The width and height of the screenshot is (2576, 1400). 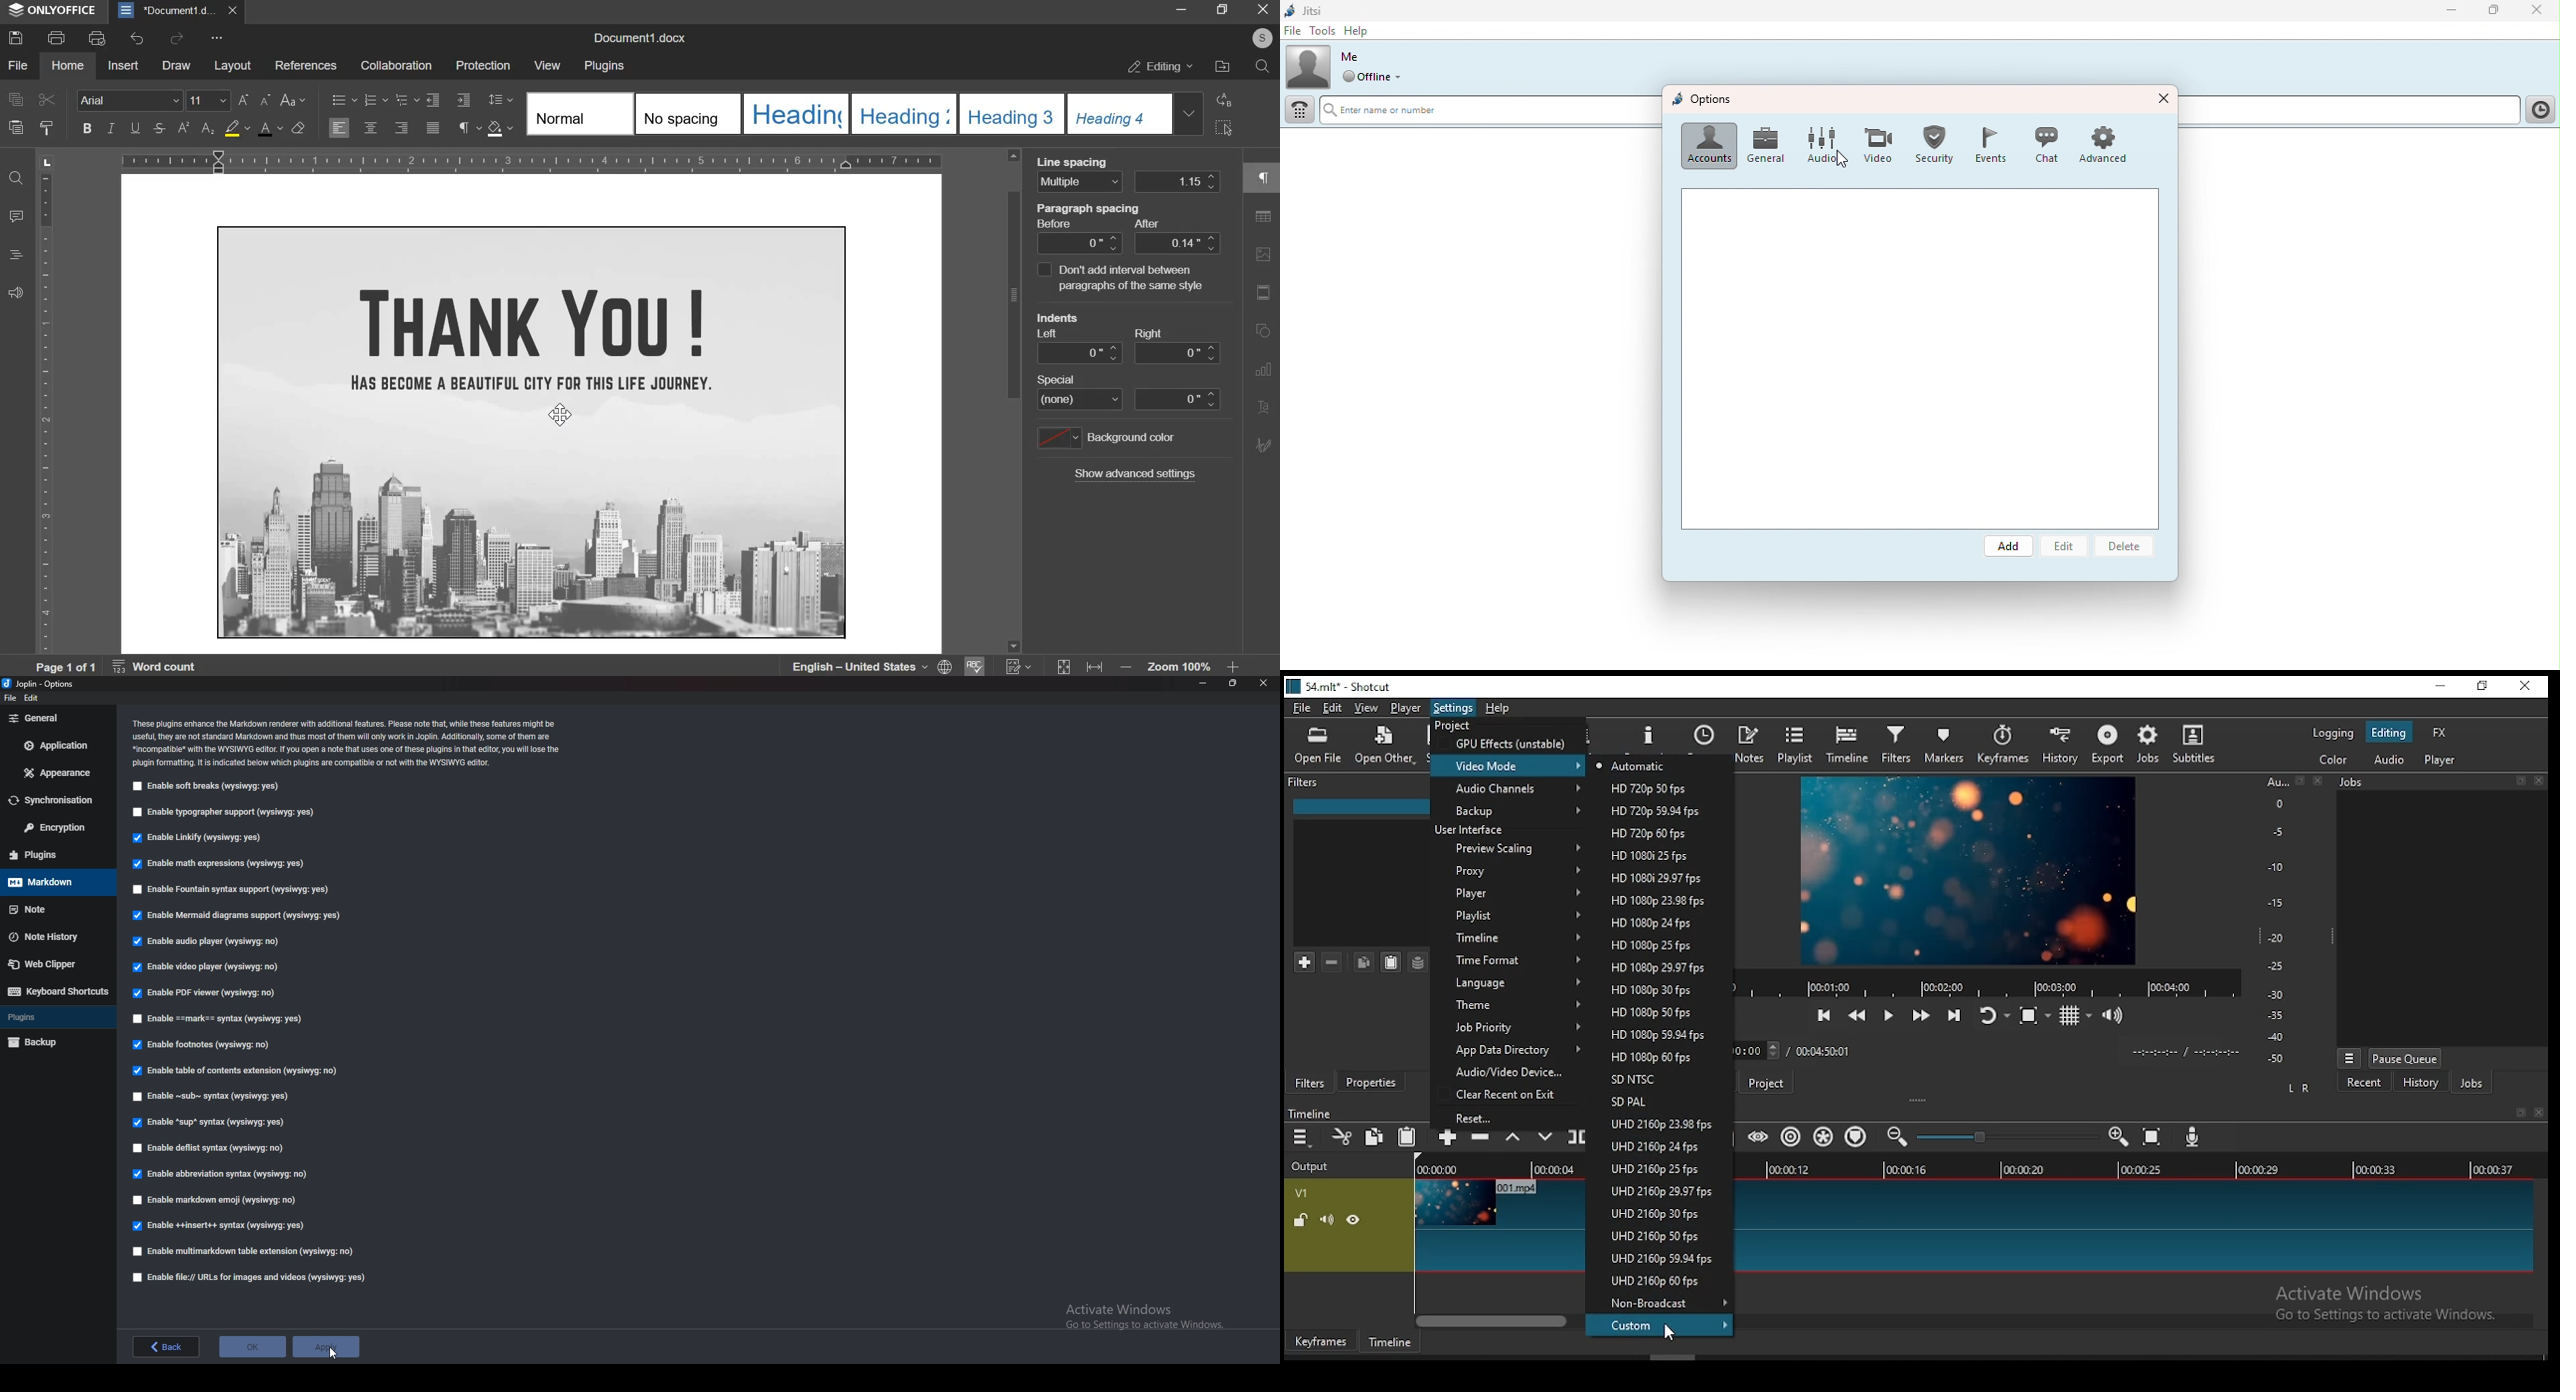 I want to click on volume, so click(x=1327, y=1219).